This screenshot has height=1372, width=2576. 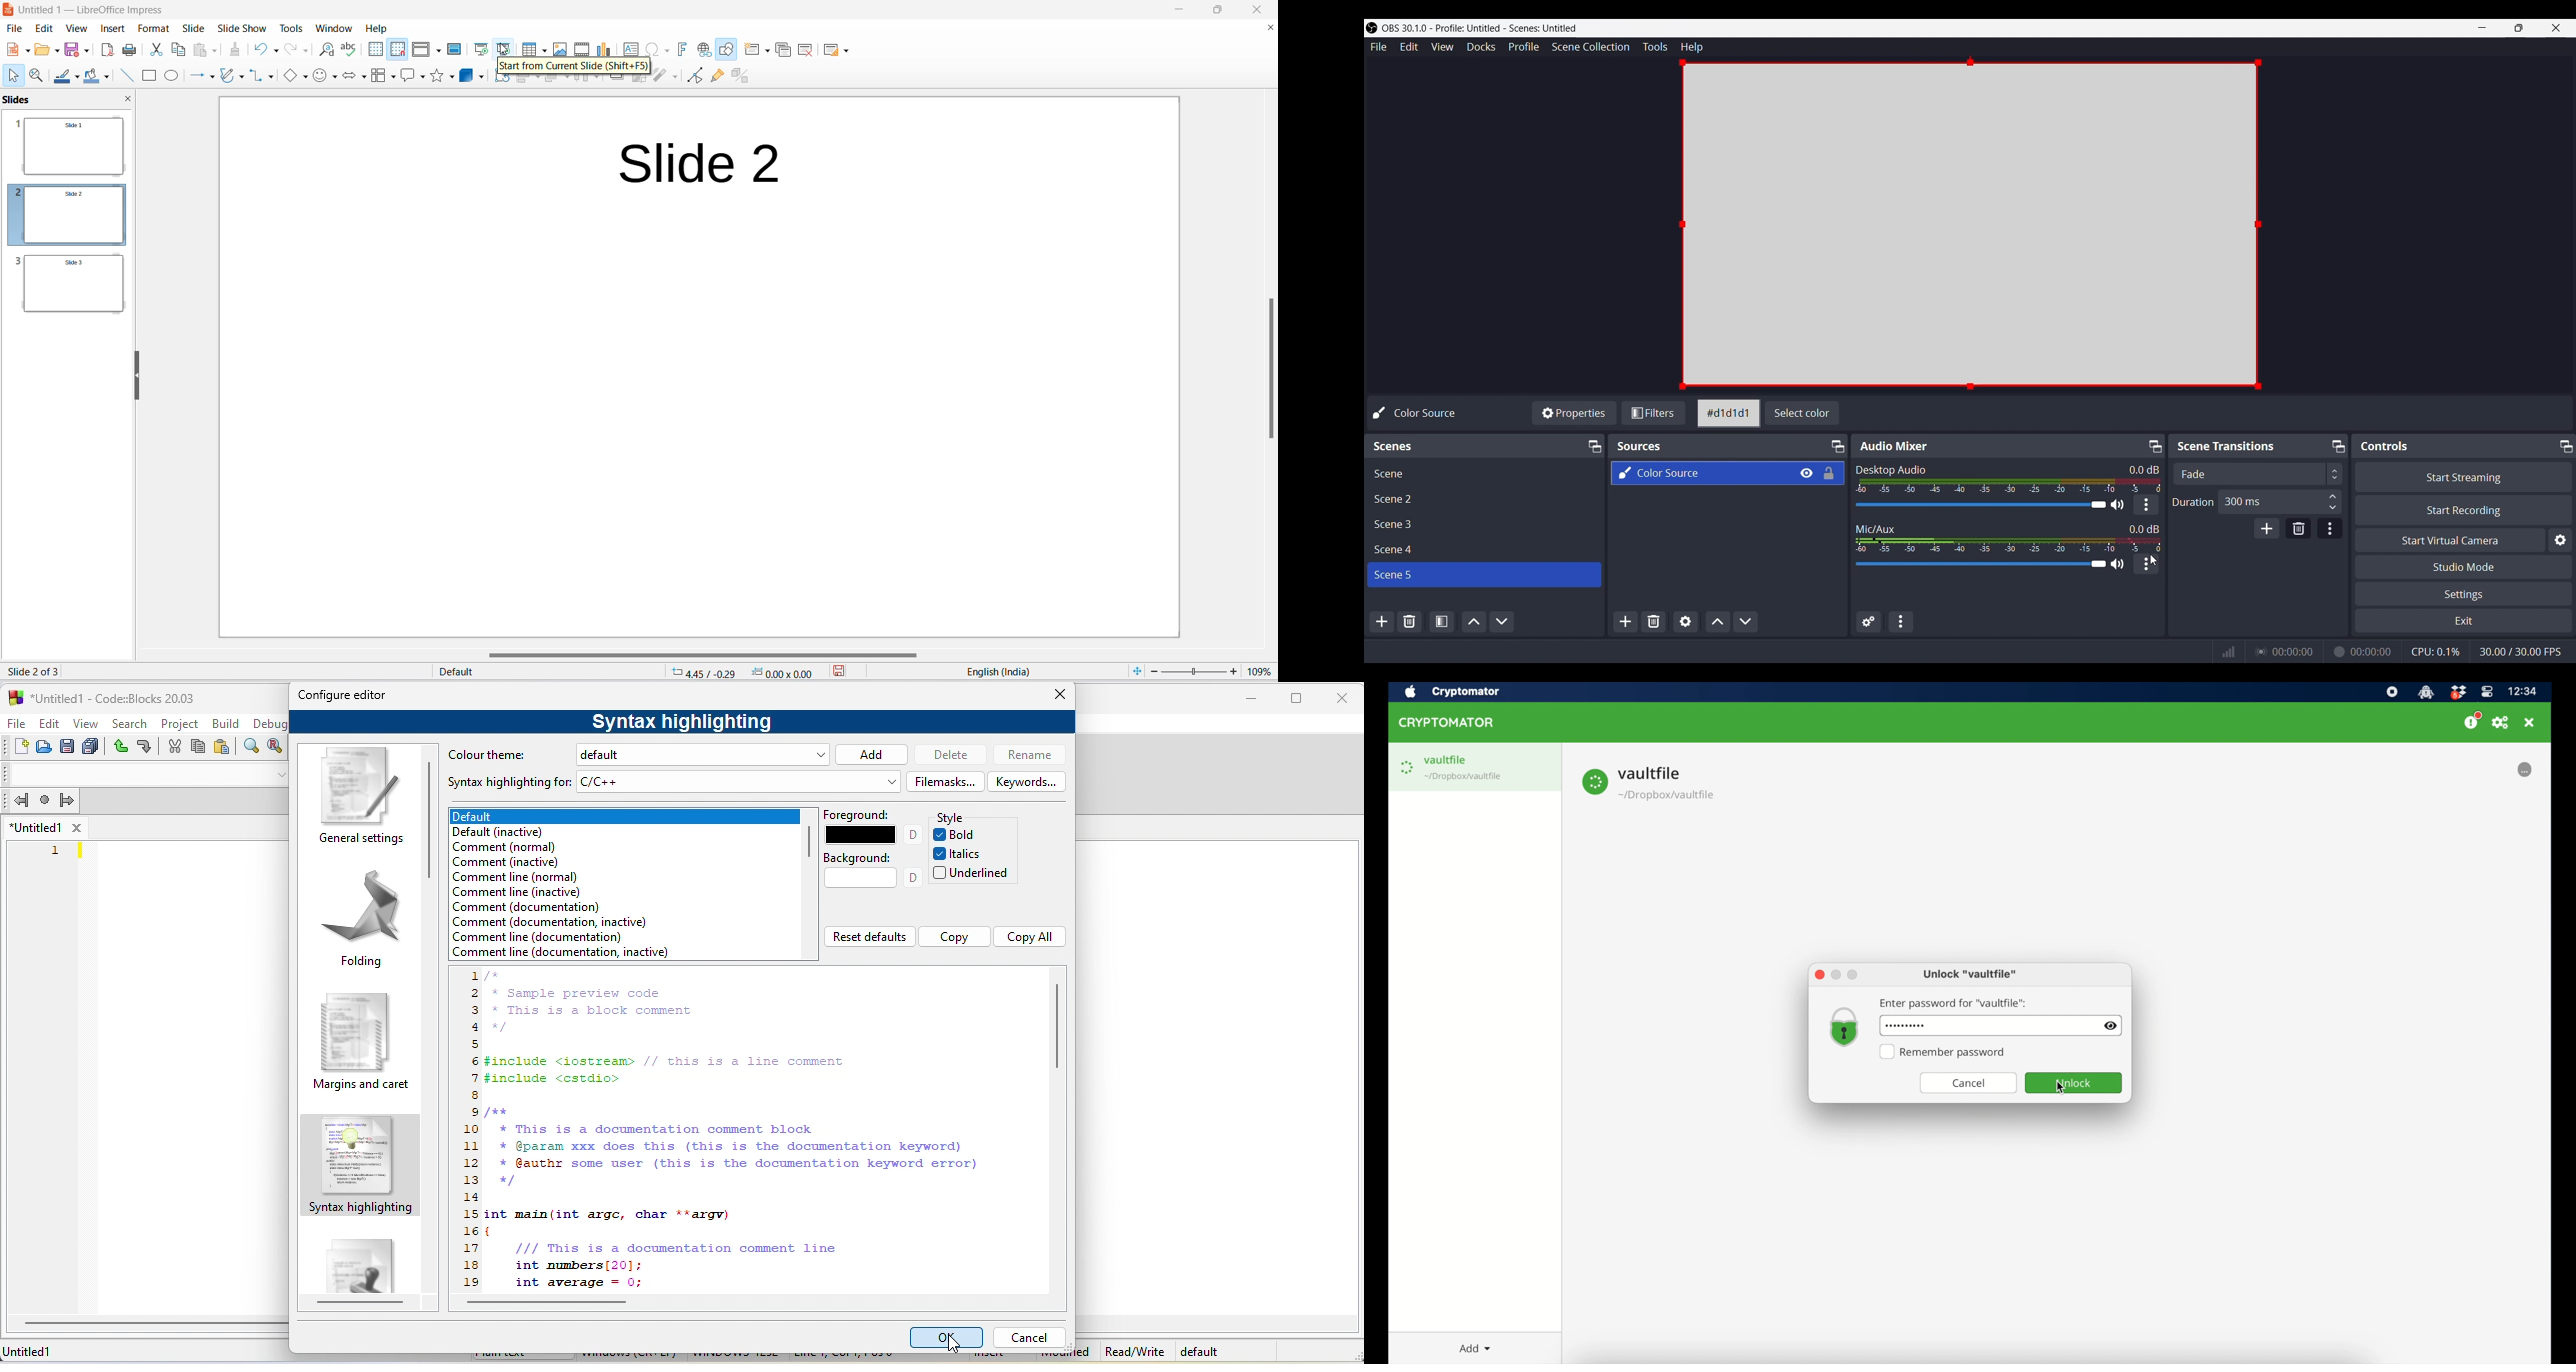 What do you see at coordinates (871, 825) in the screenshot?
I see `foreground` at bounding box center [871, 825].